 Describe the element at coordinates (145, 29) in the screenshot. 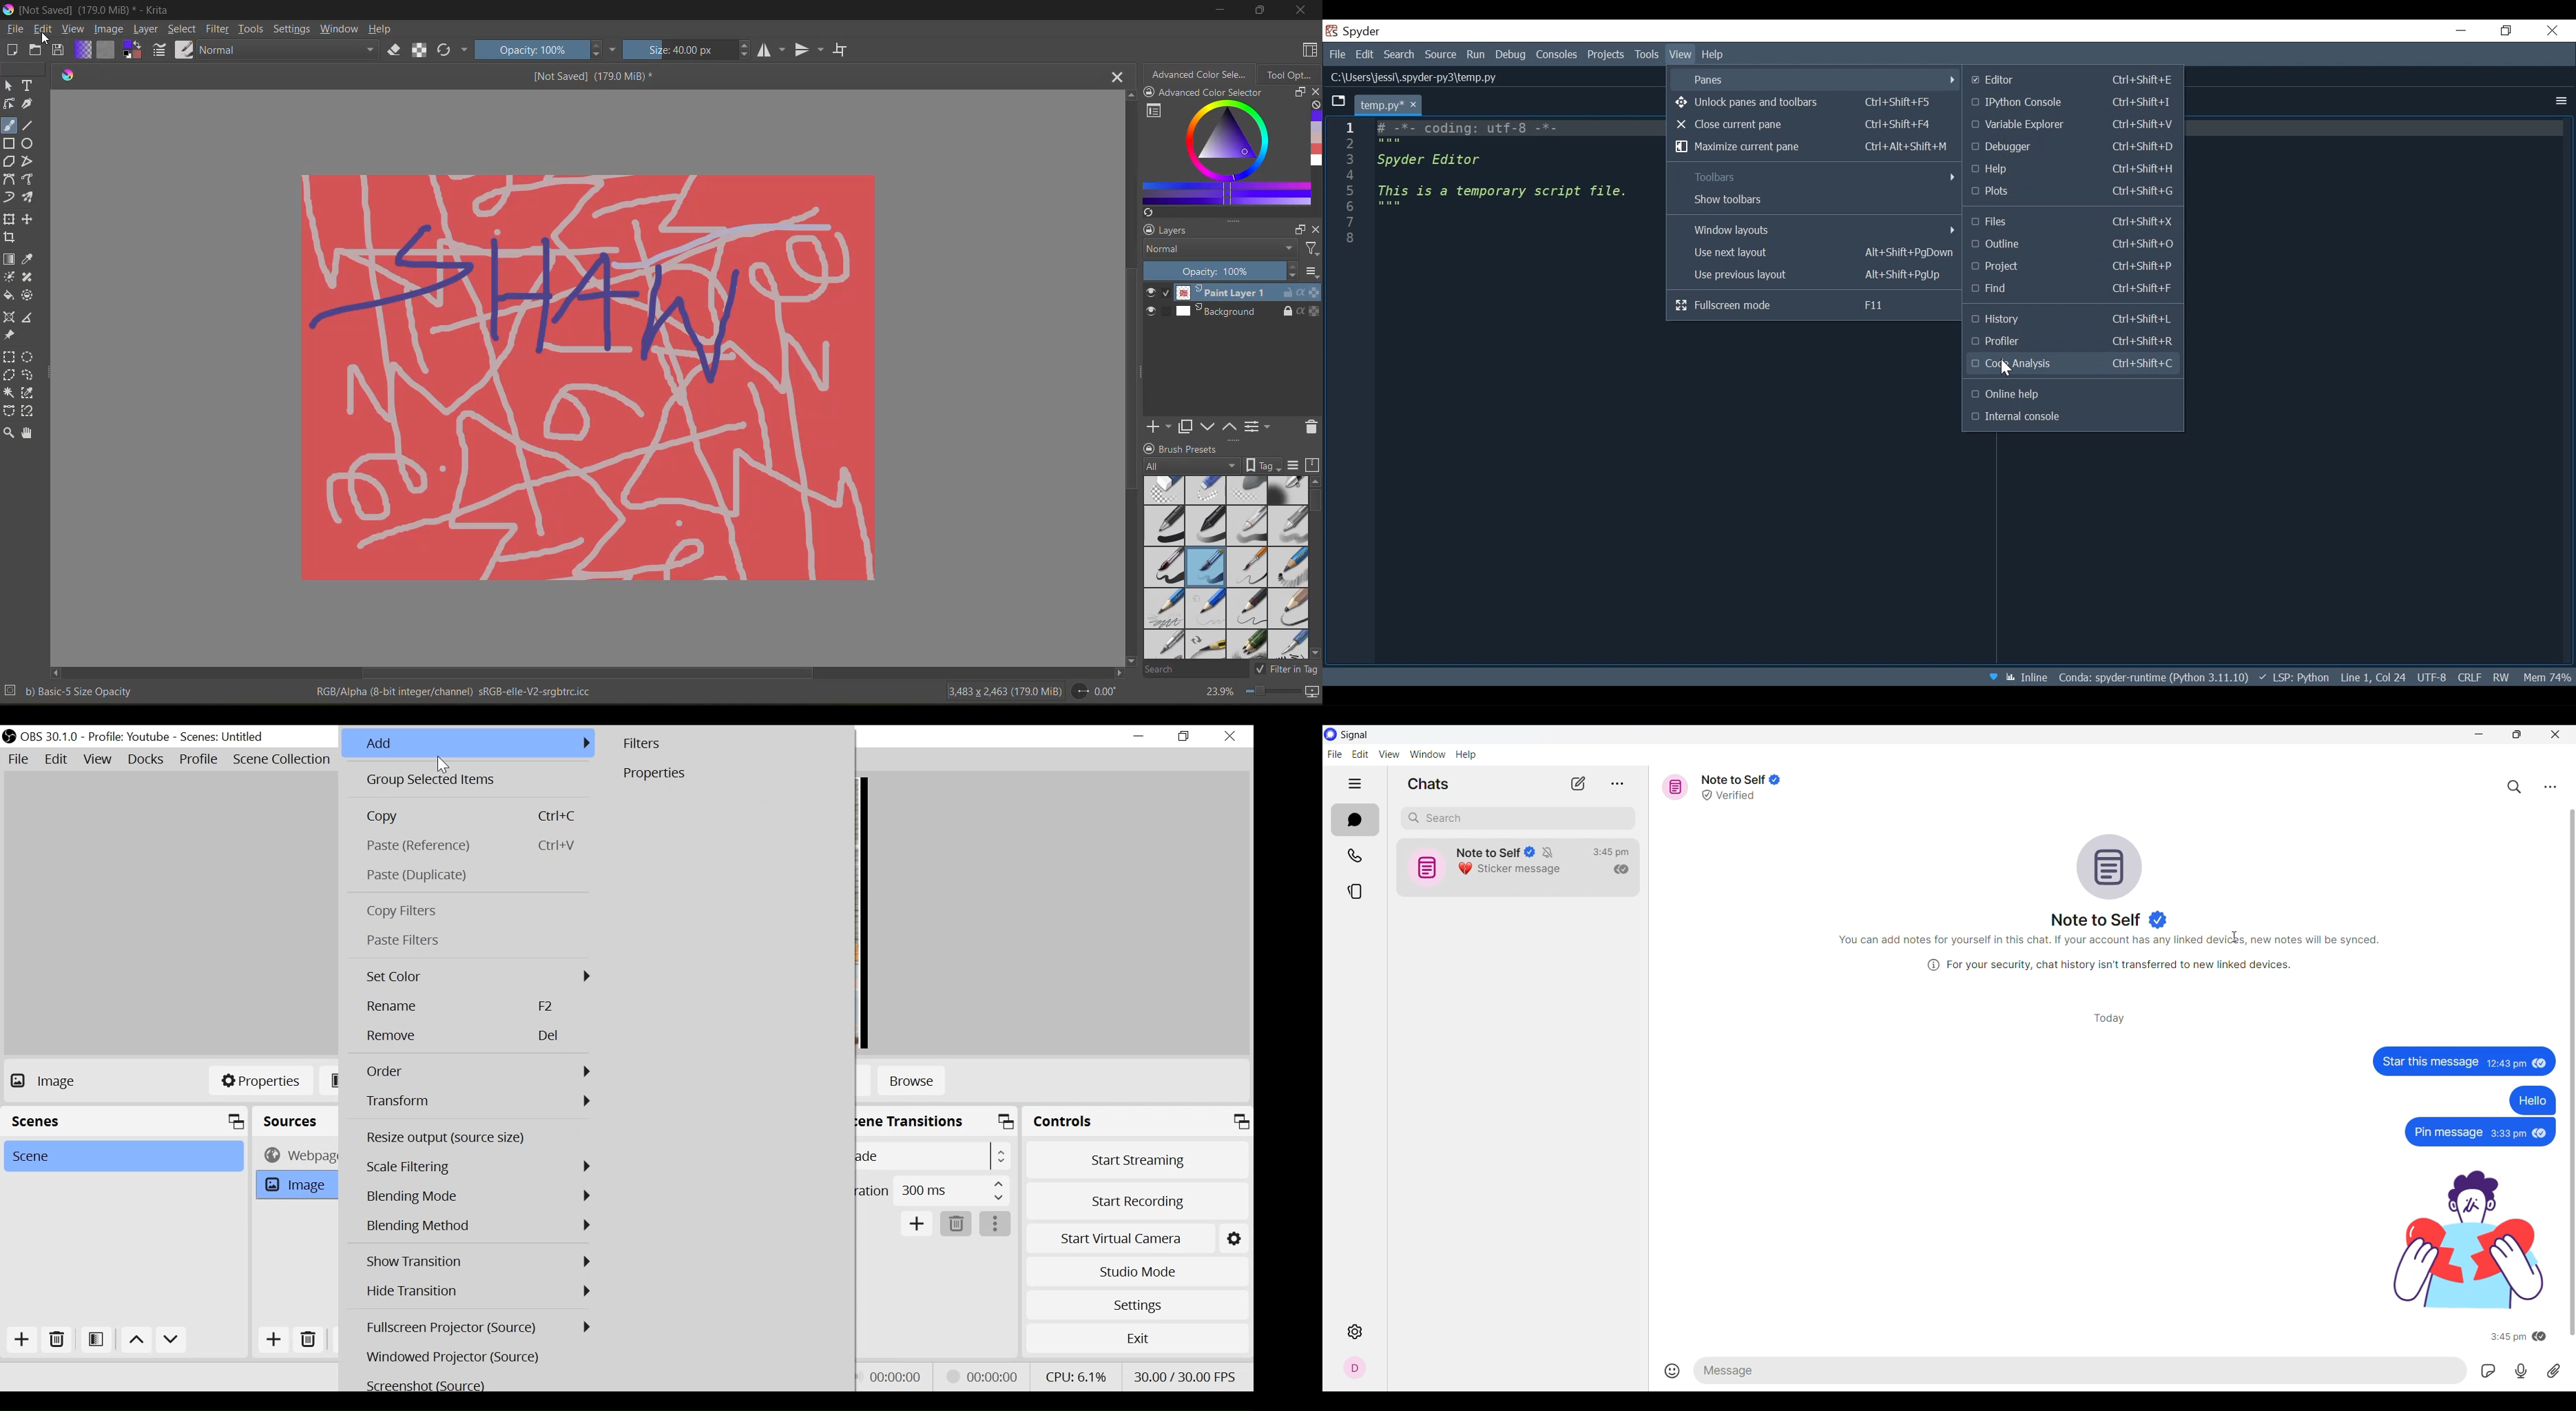

I see `layer` at that location.